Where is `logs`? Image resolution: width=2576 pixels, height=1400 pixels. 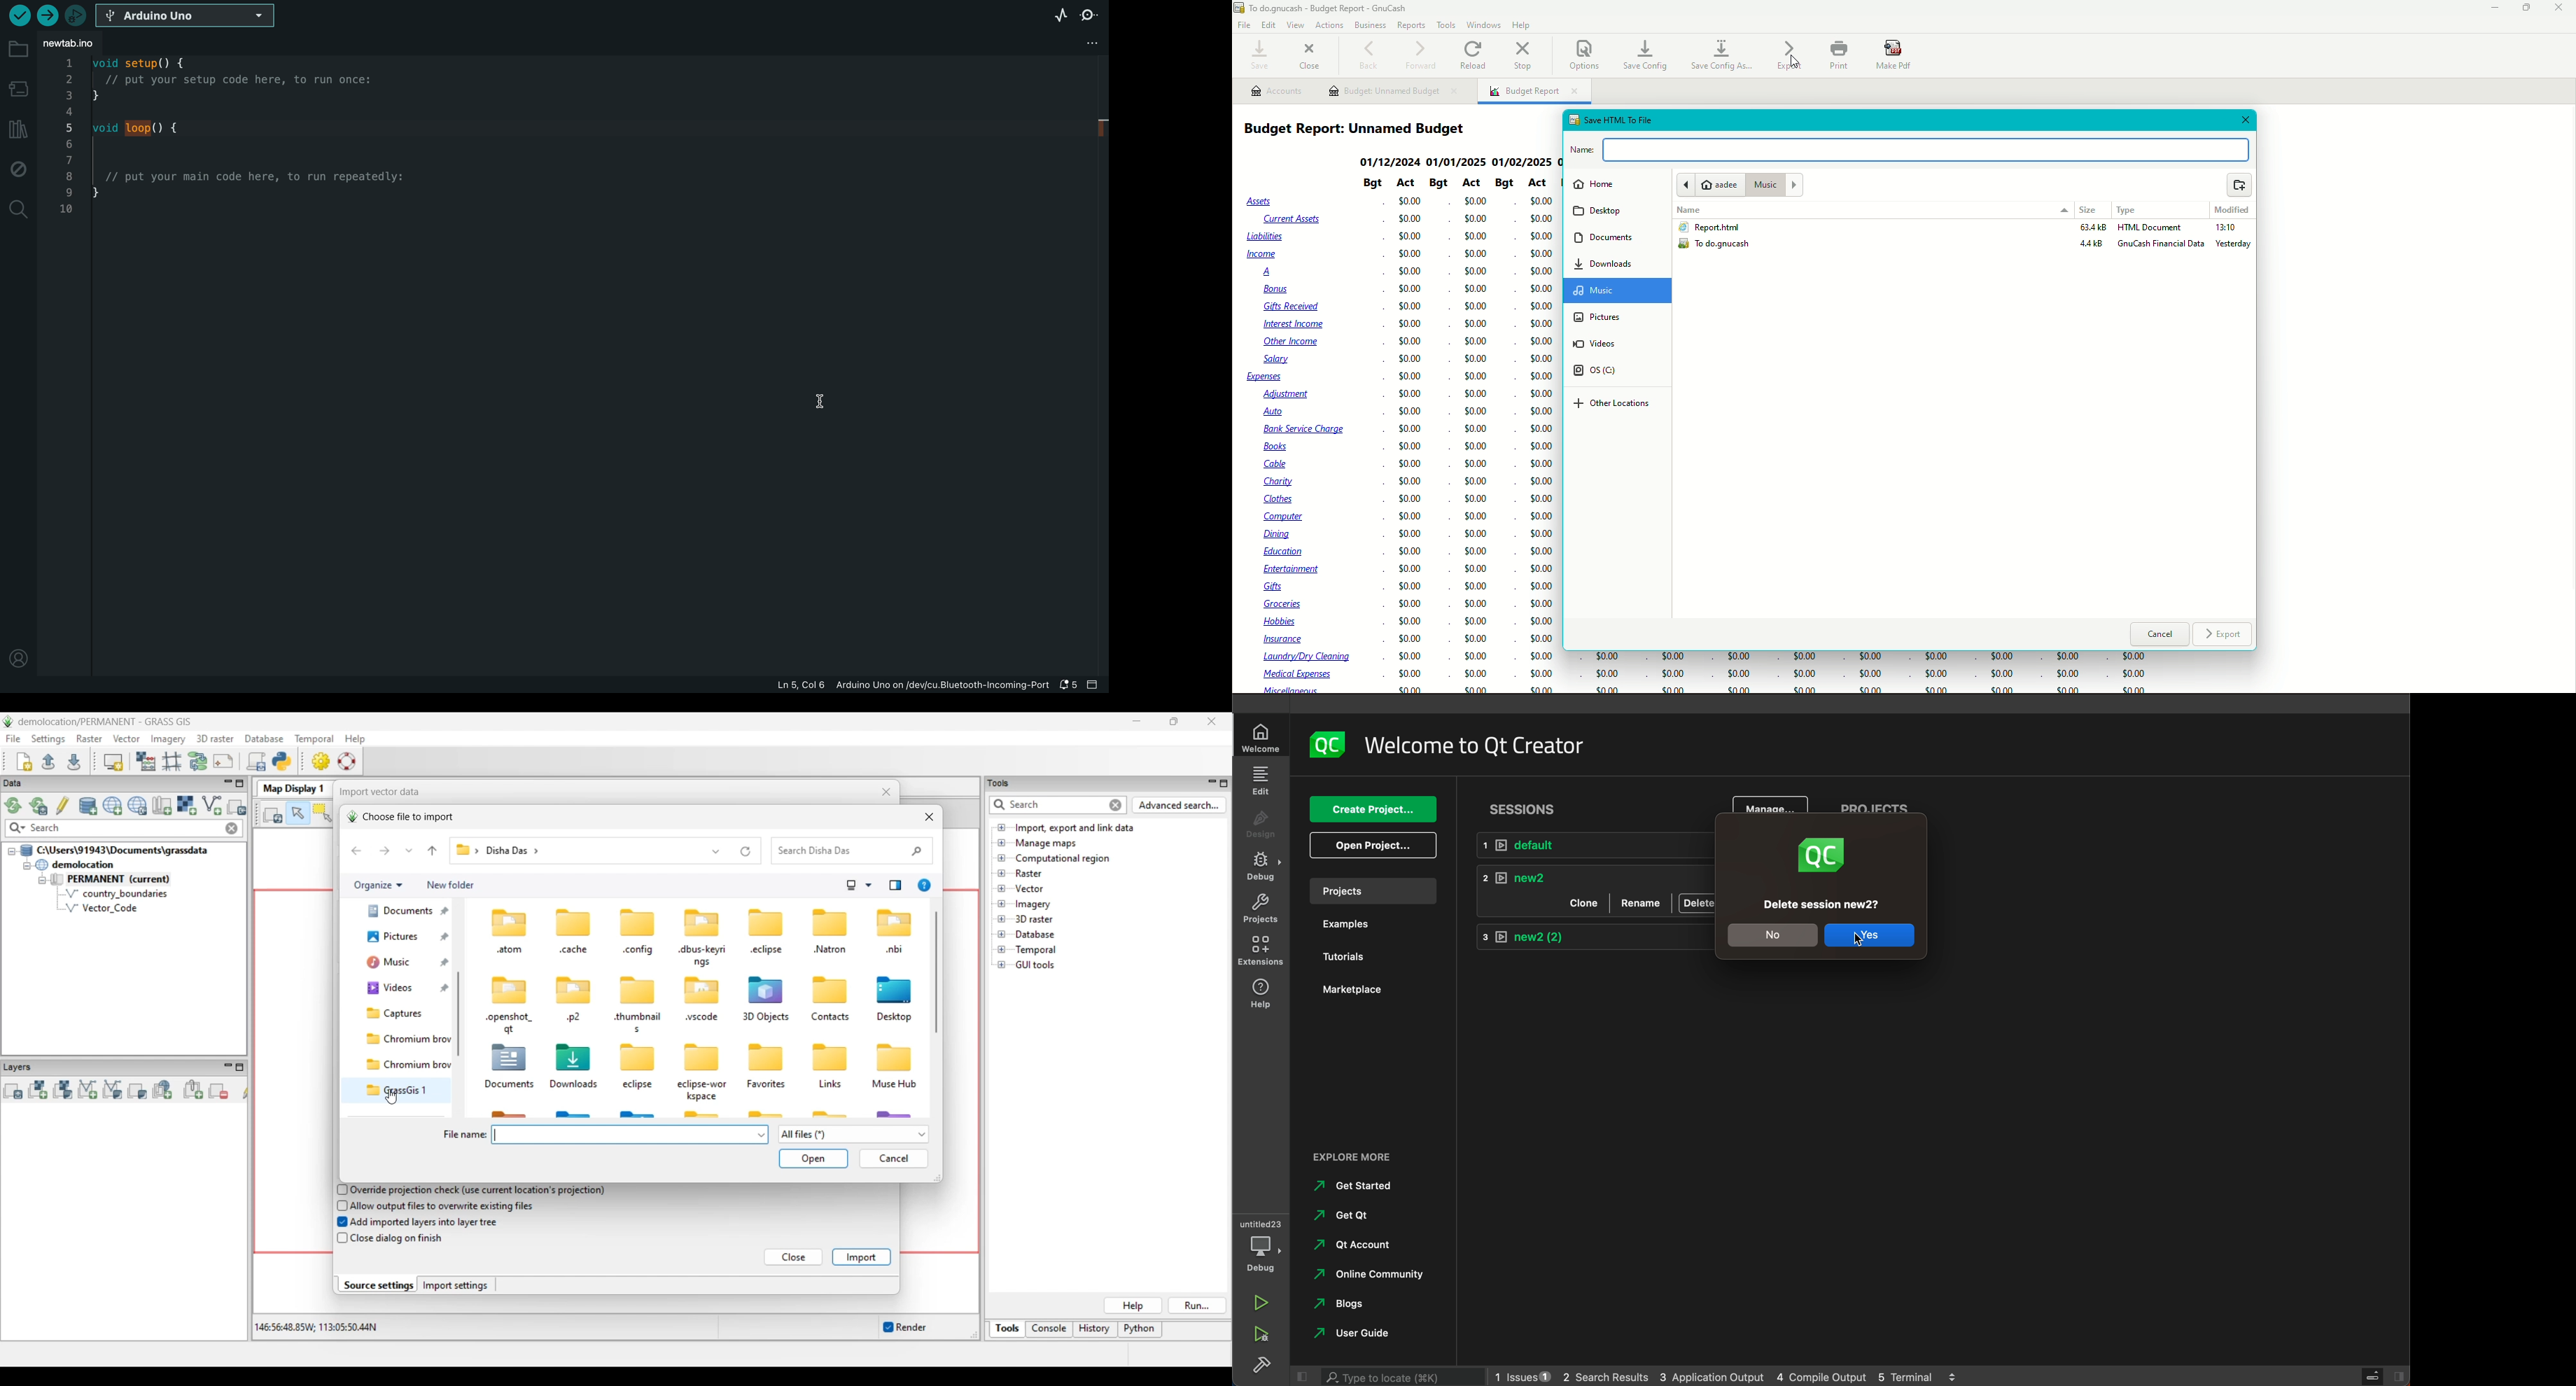 logs is located at coordinates (1729, 1376).